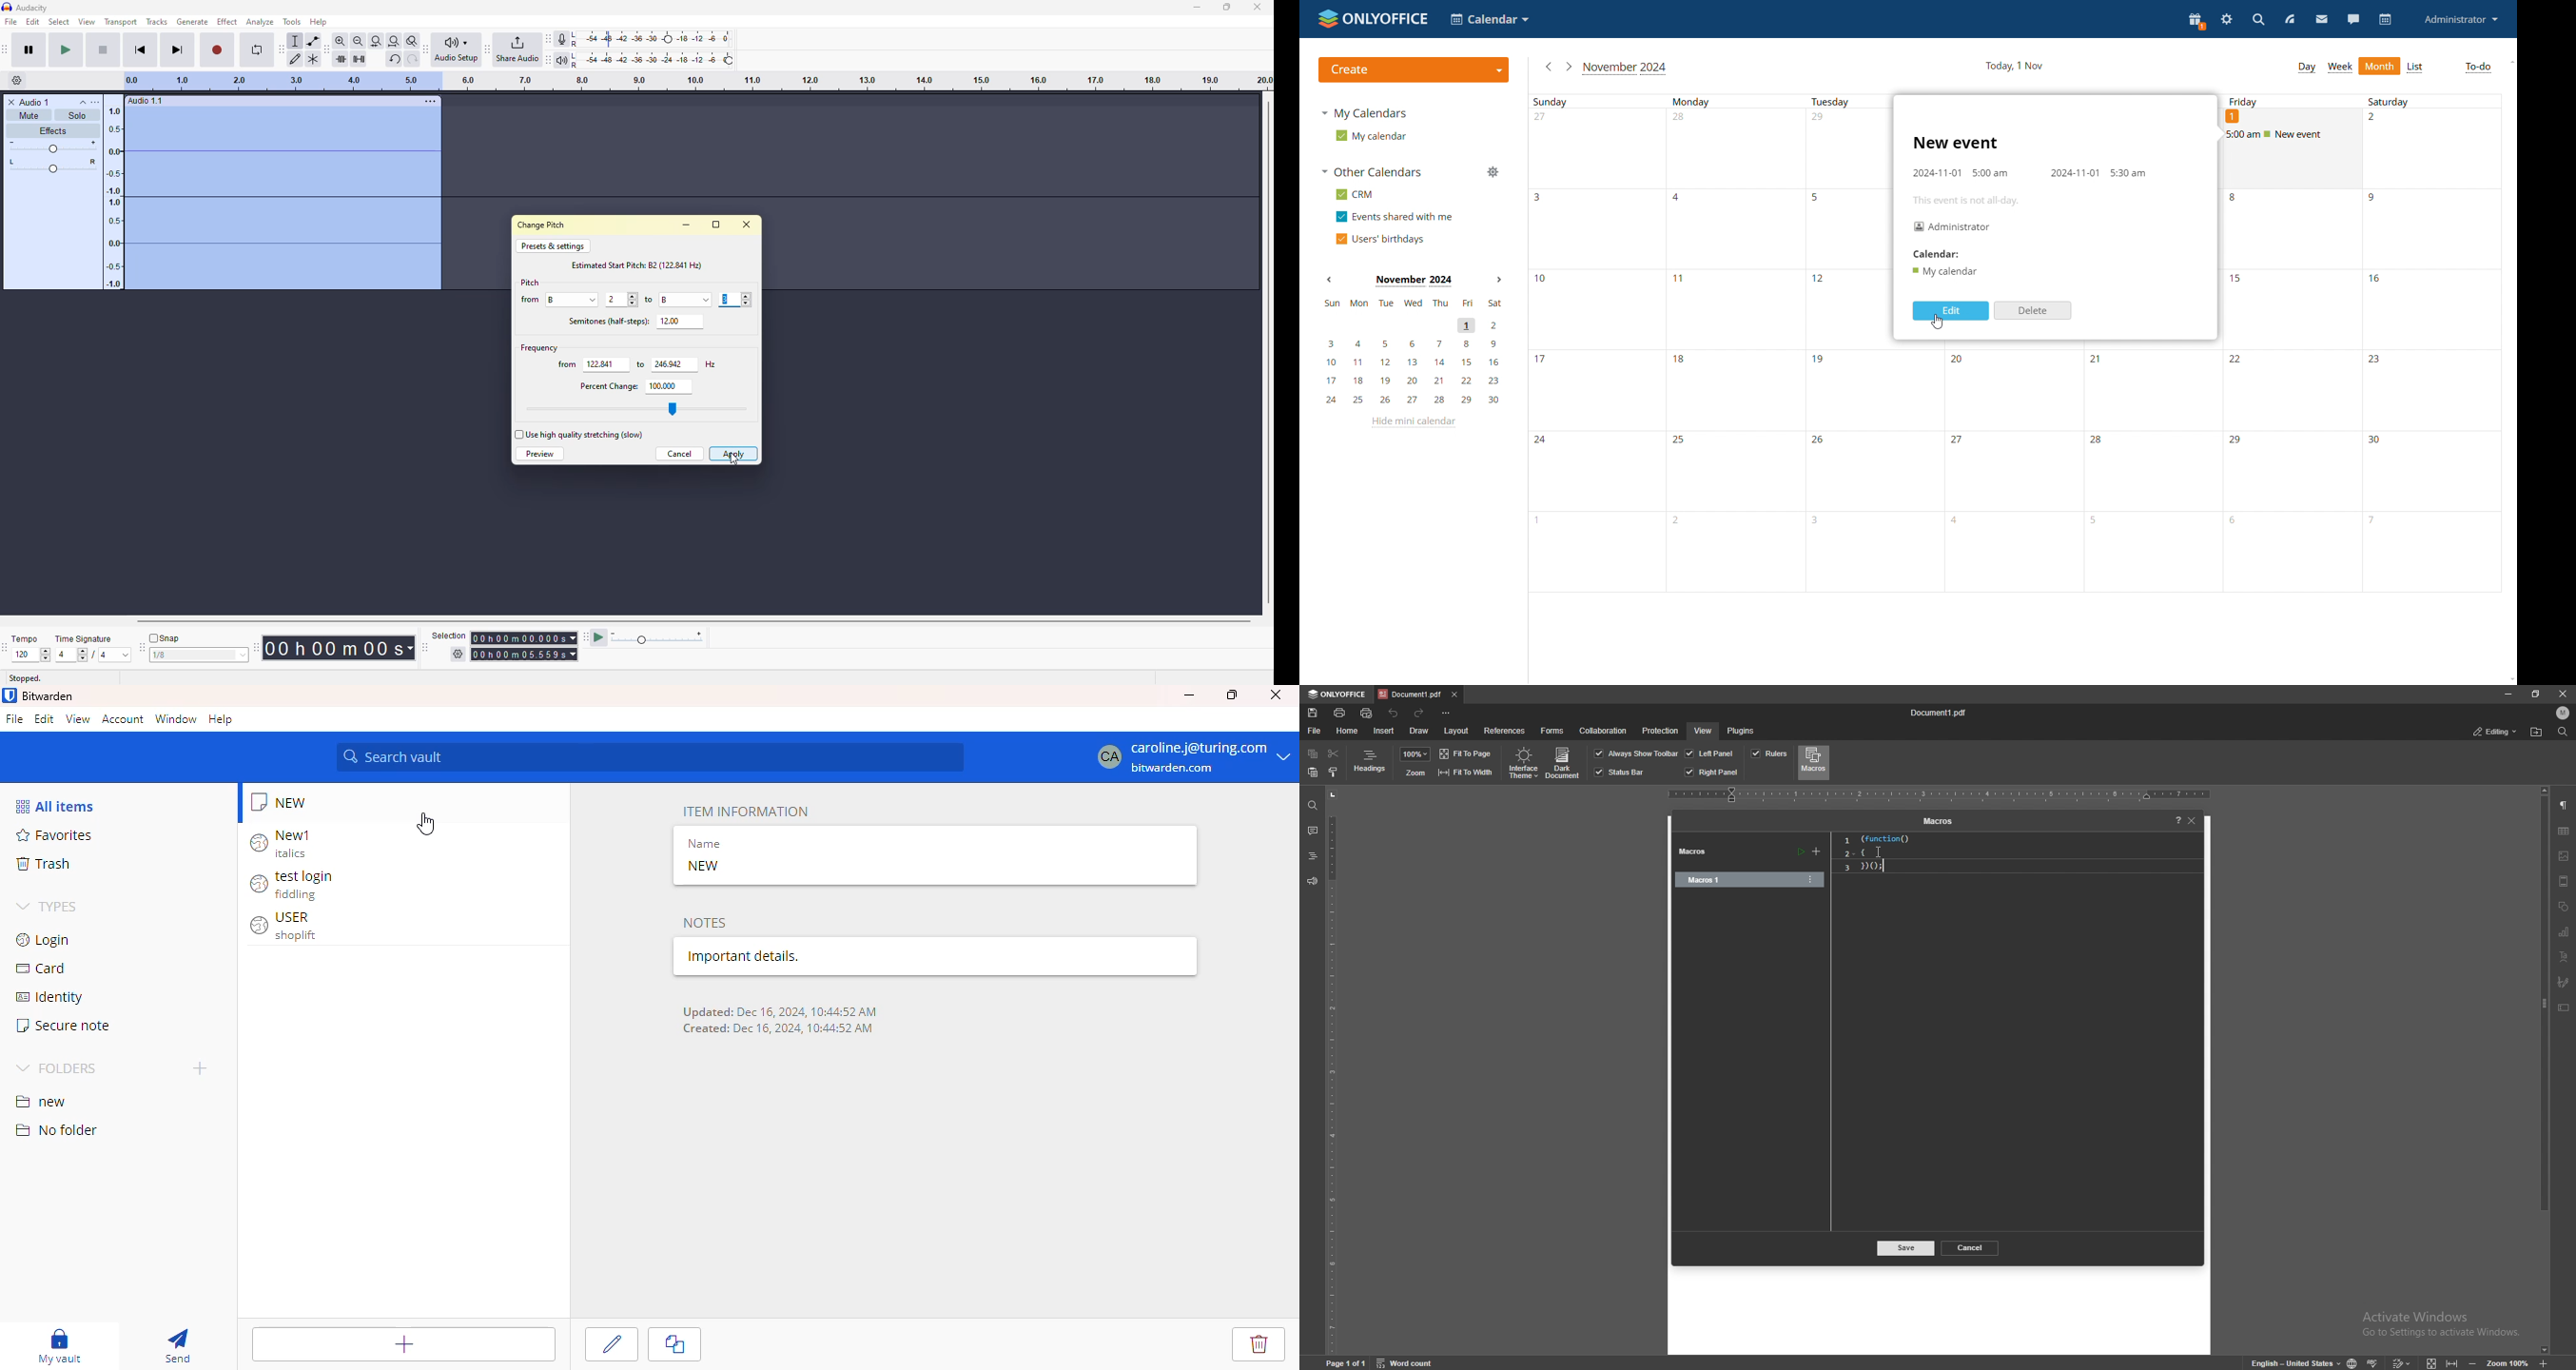 Image resolution: width=2576 pixels, height=1372 pixels. What do you see at coordinates (1702, 730) in the screenshot?
I see `view` at bounding box center [1702, 730].